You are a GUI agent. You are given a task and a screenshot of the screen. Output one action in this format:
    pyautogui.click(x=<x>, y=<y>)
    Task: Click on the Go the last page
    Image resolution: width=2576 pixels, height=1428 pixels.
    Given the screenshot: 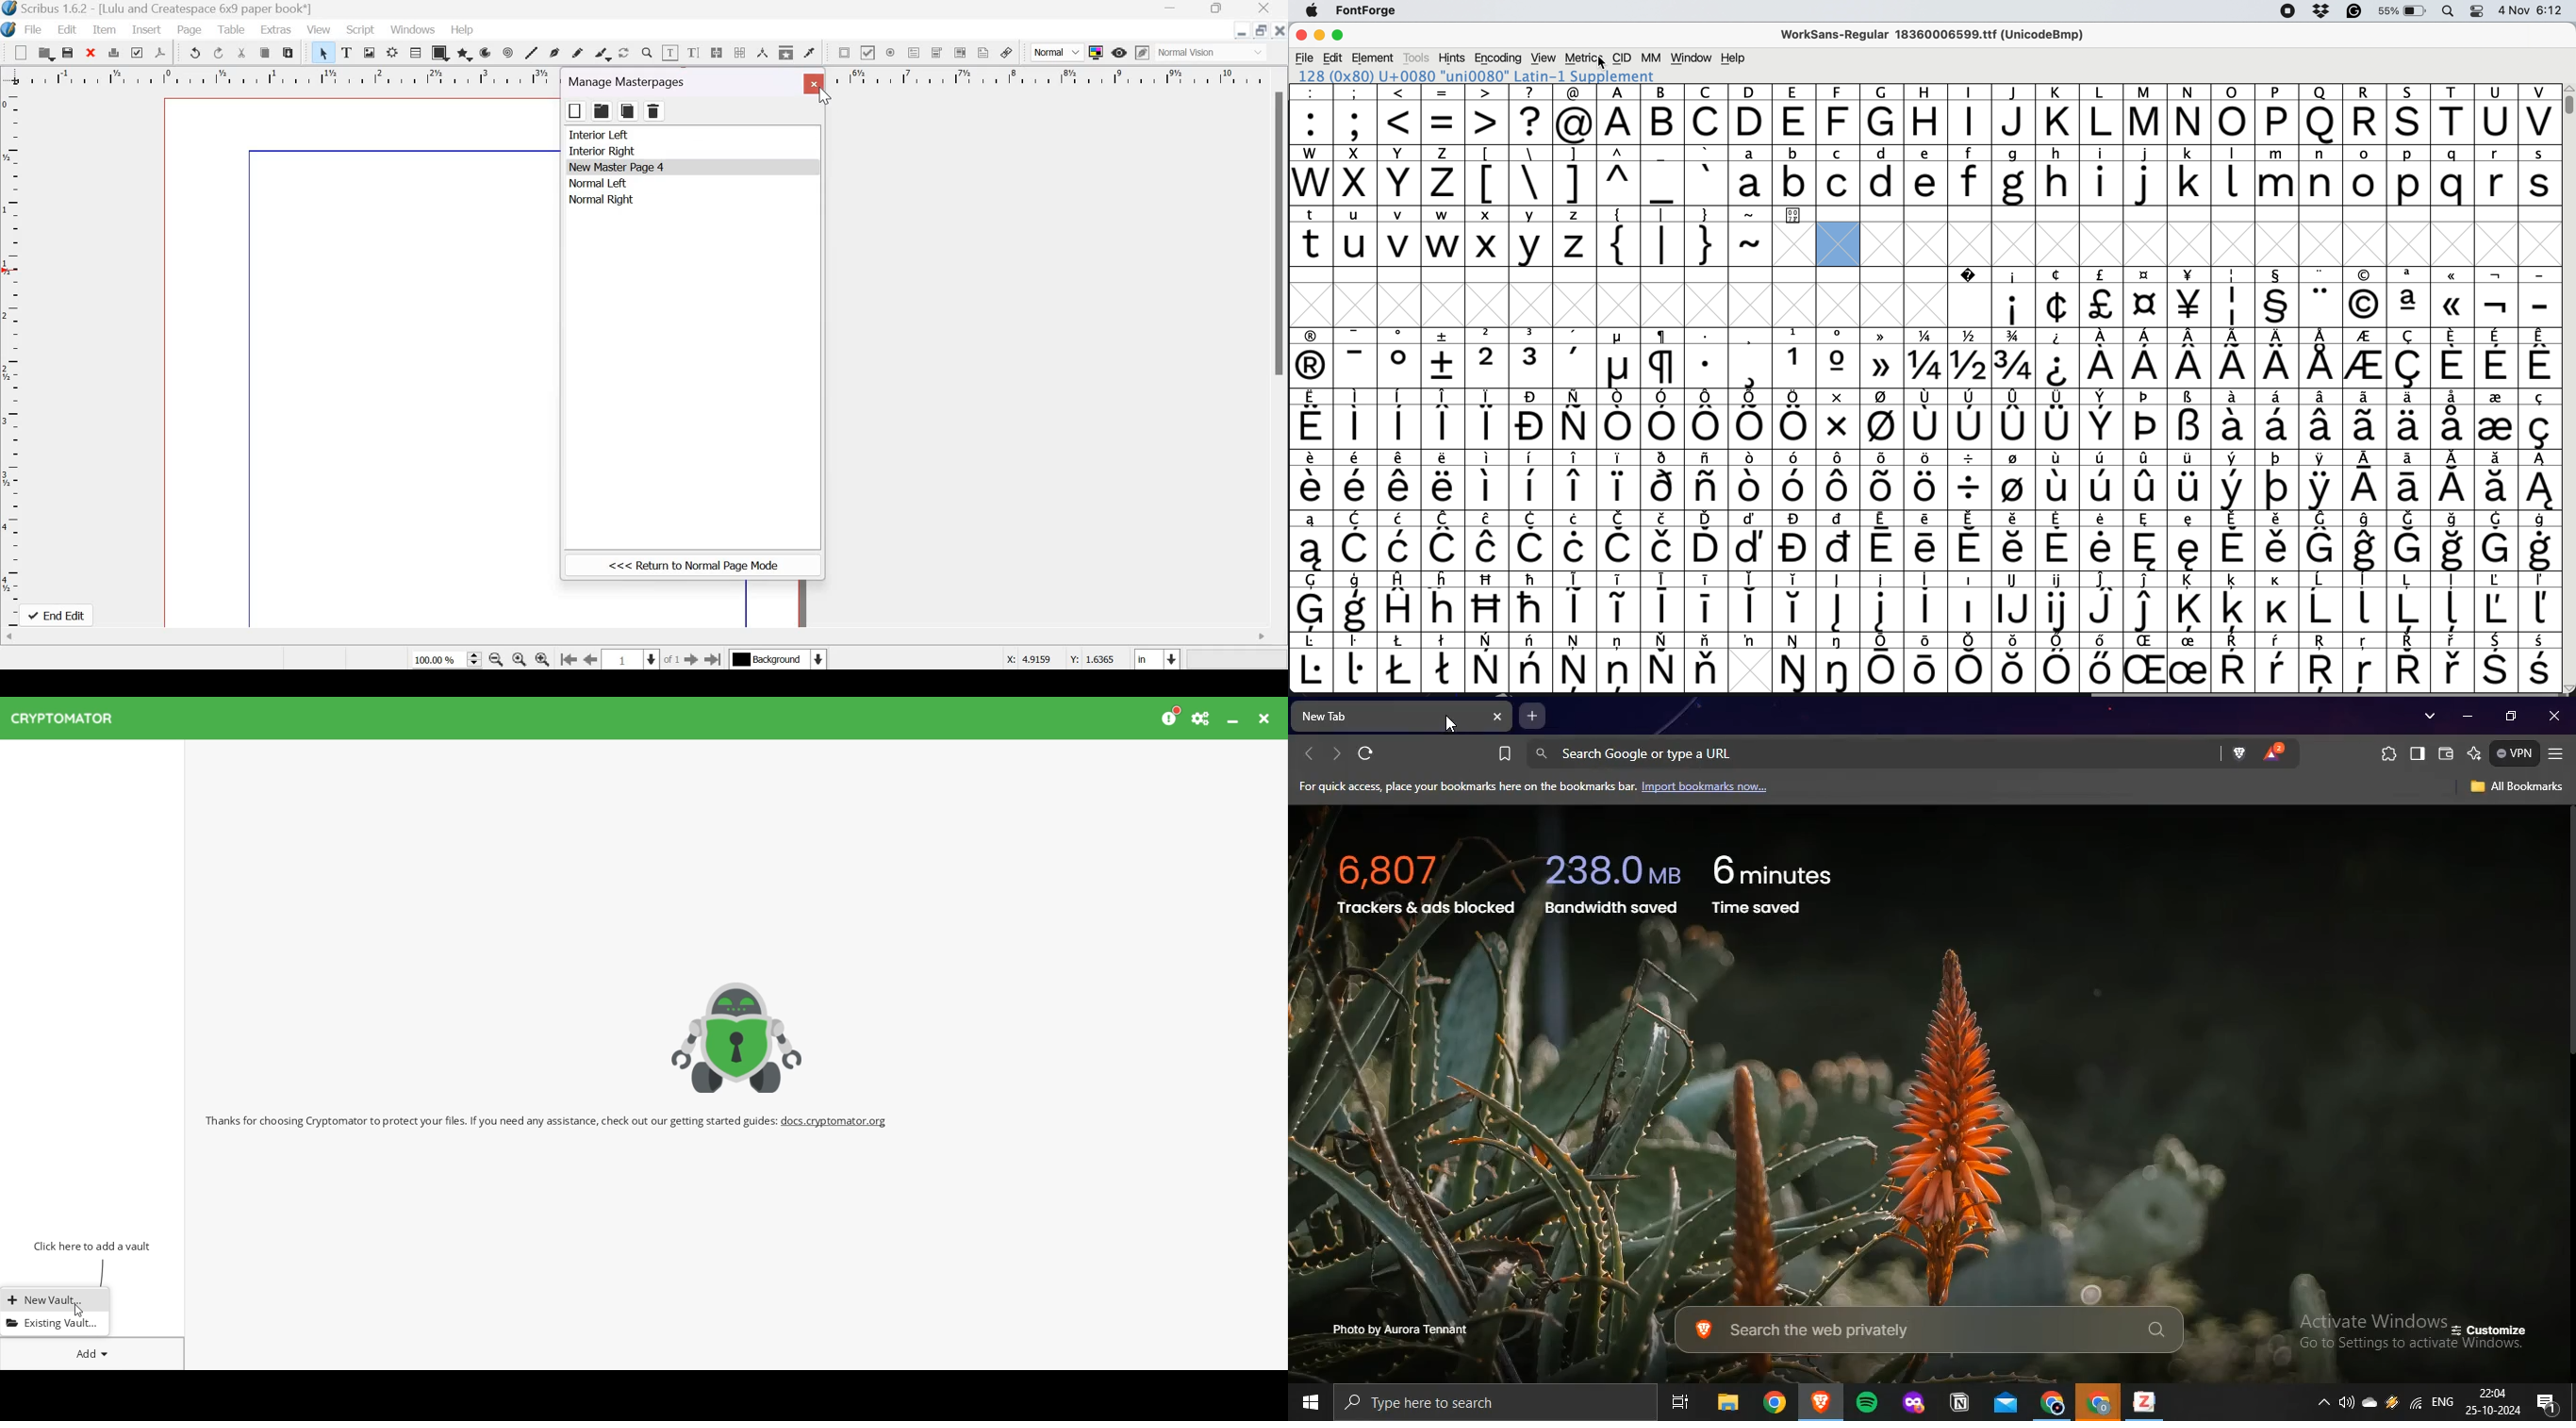 What is the action you would take?
    pyautogui.click(x=715, y=658)
    